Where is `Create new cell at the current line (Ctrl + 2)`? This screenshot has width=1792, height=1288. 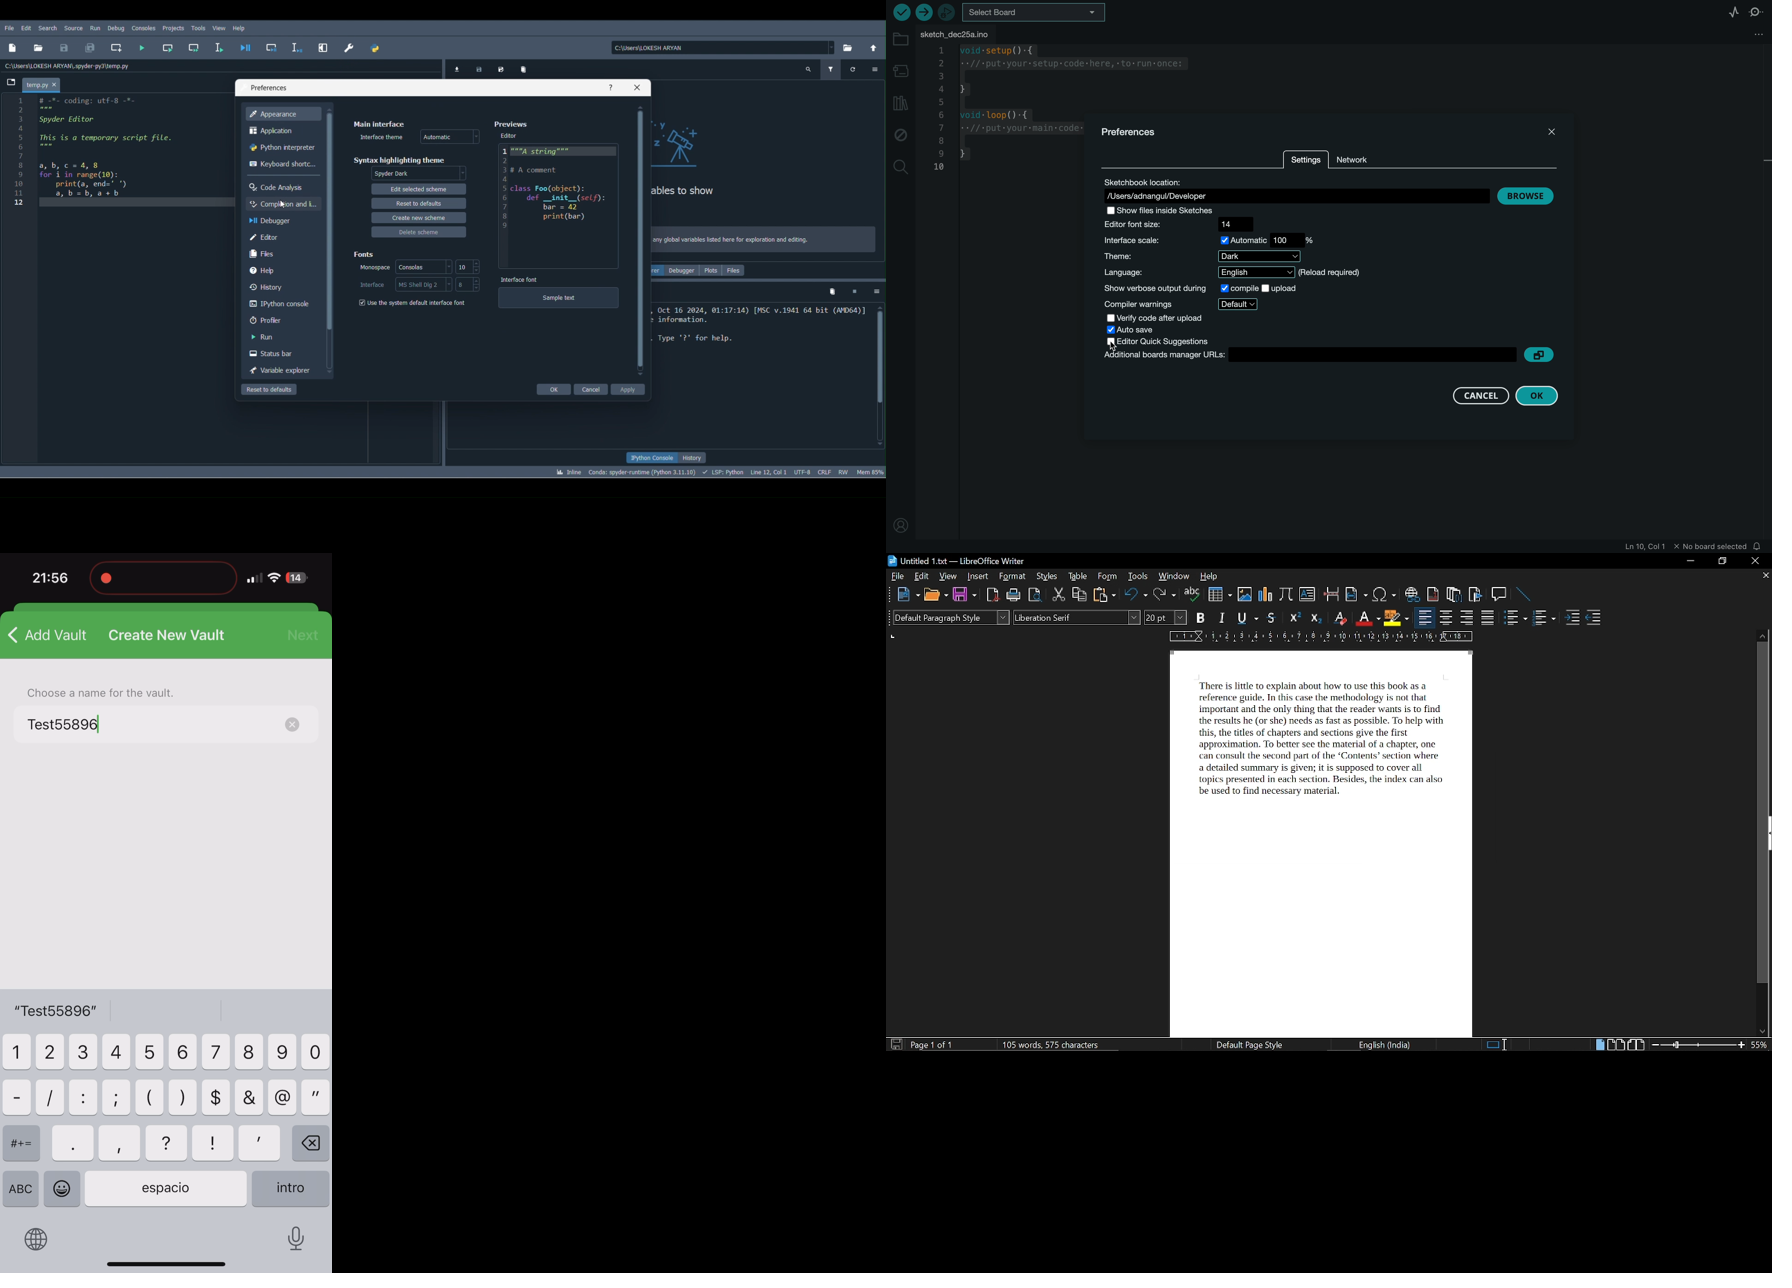
Create new cell at the current line (Ctrl + 2) is located at coordinates (116, 48).